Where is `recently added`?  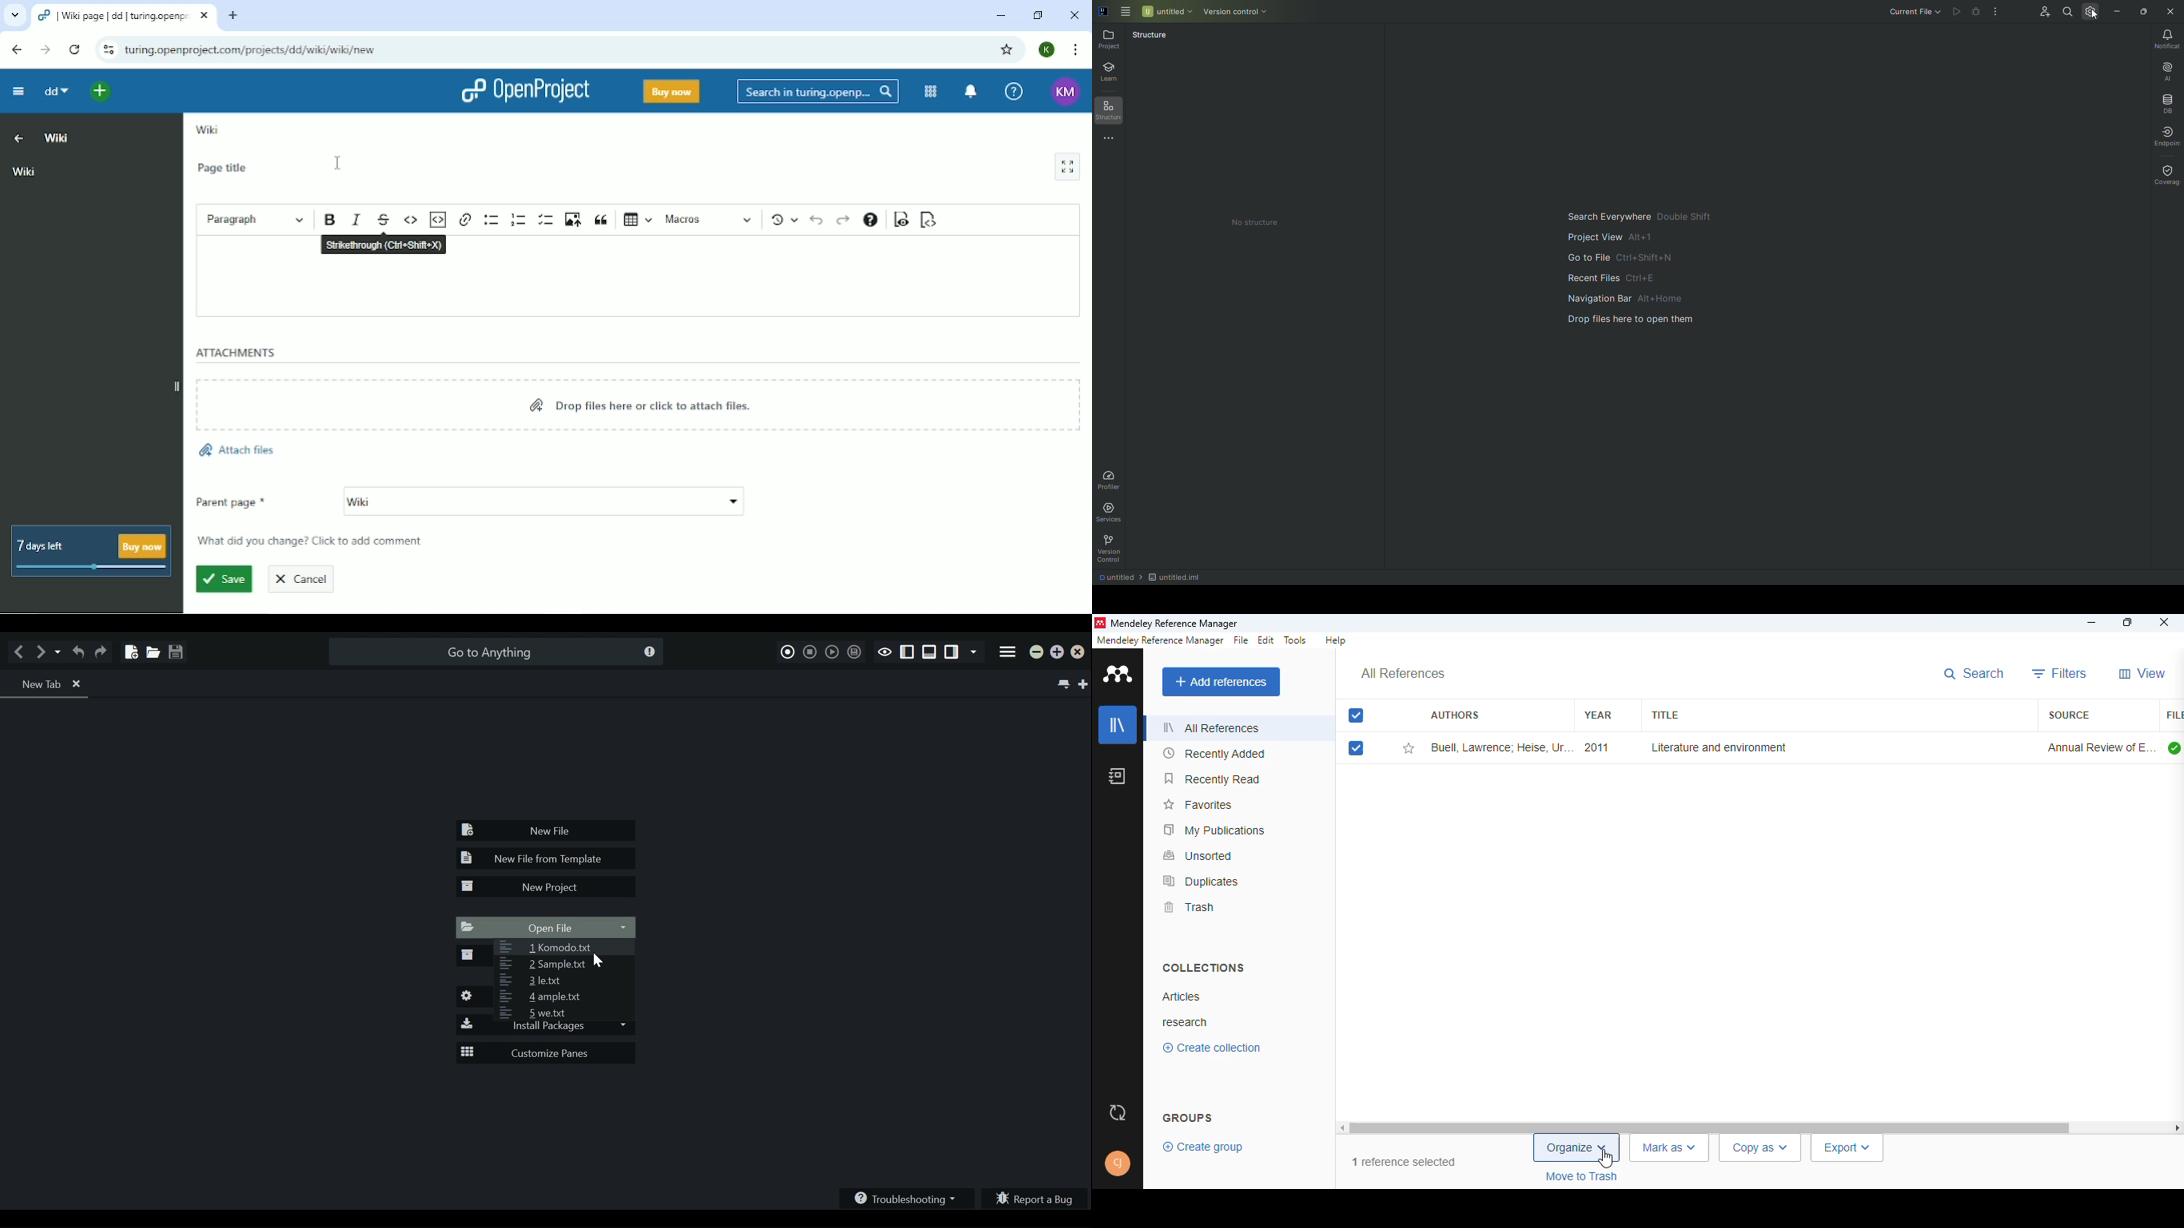 recently added is located at coordinates (1214, 753).